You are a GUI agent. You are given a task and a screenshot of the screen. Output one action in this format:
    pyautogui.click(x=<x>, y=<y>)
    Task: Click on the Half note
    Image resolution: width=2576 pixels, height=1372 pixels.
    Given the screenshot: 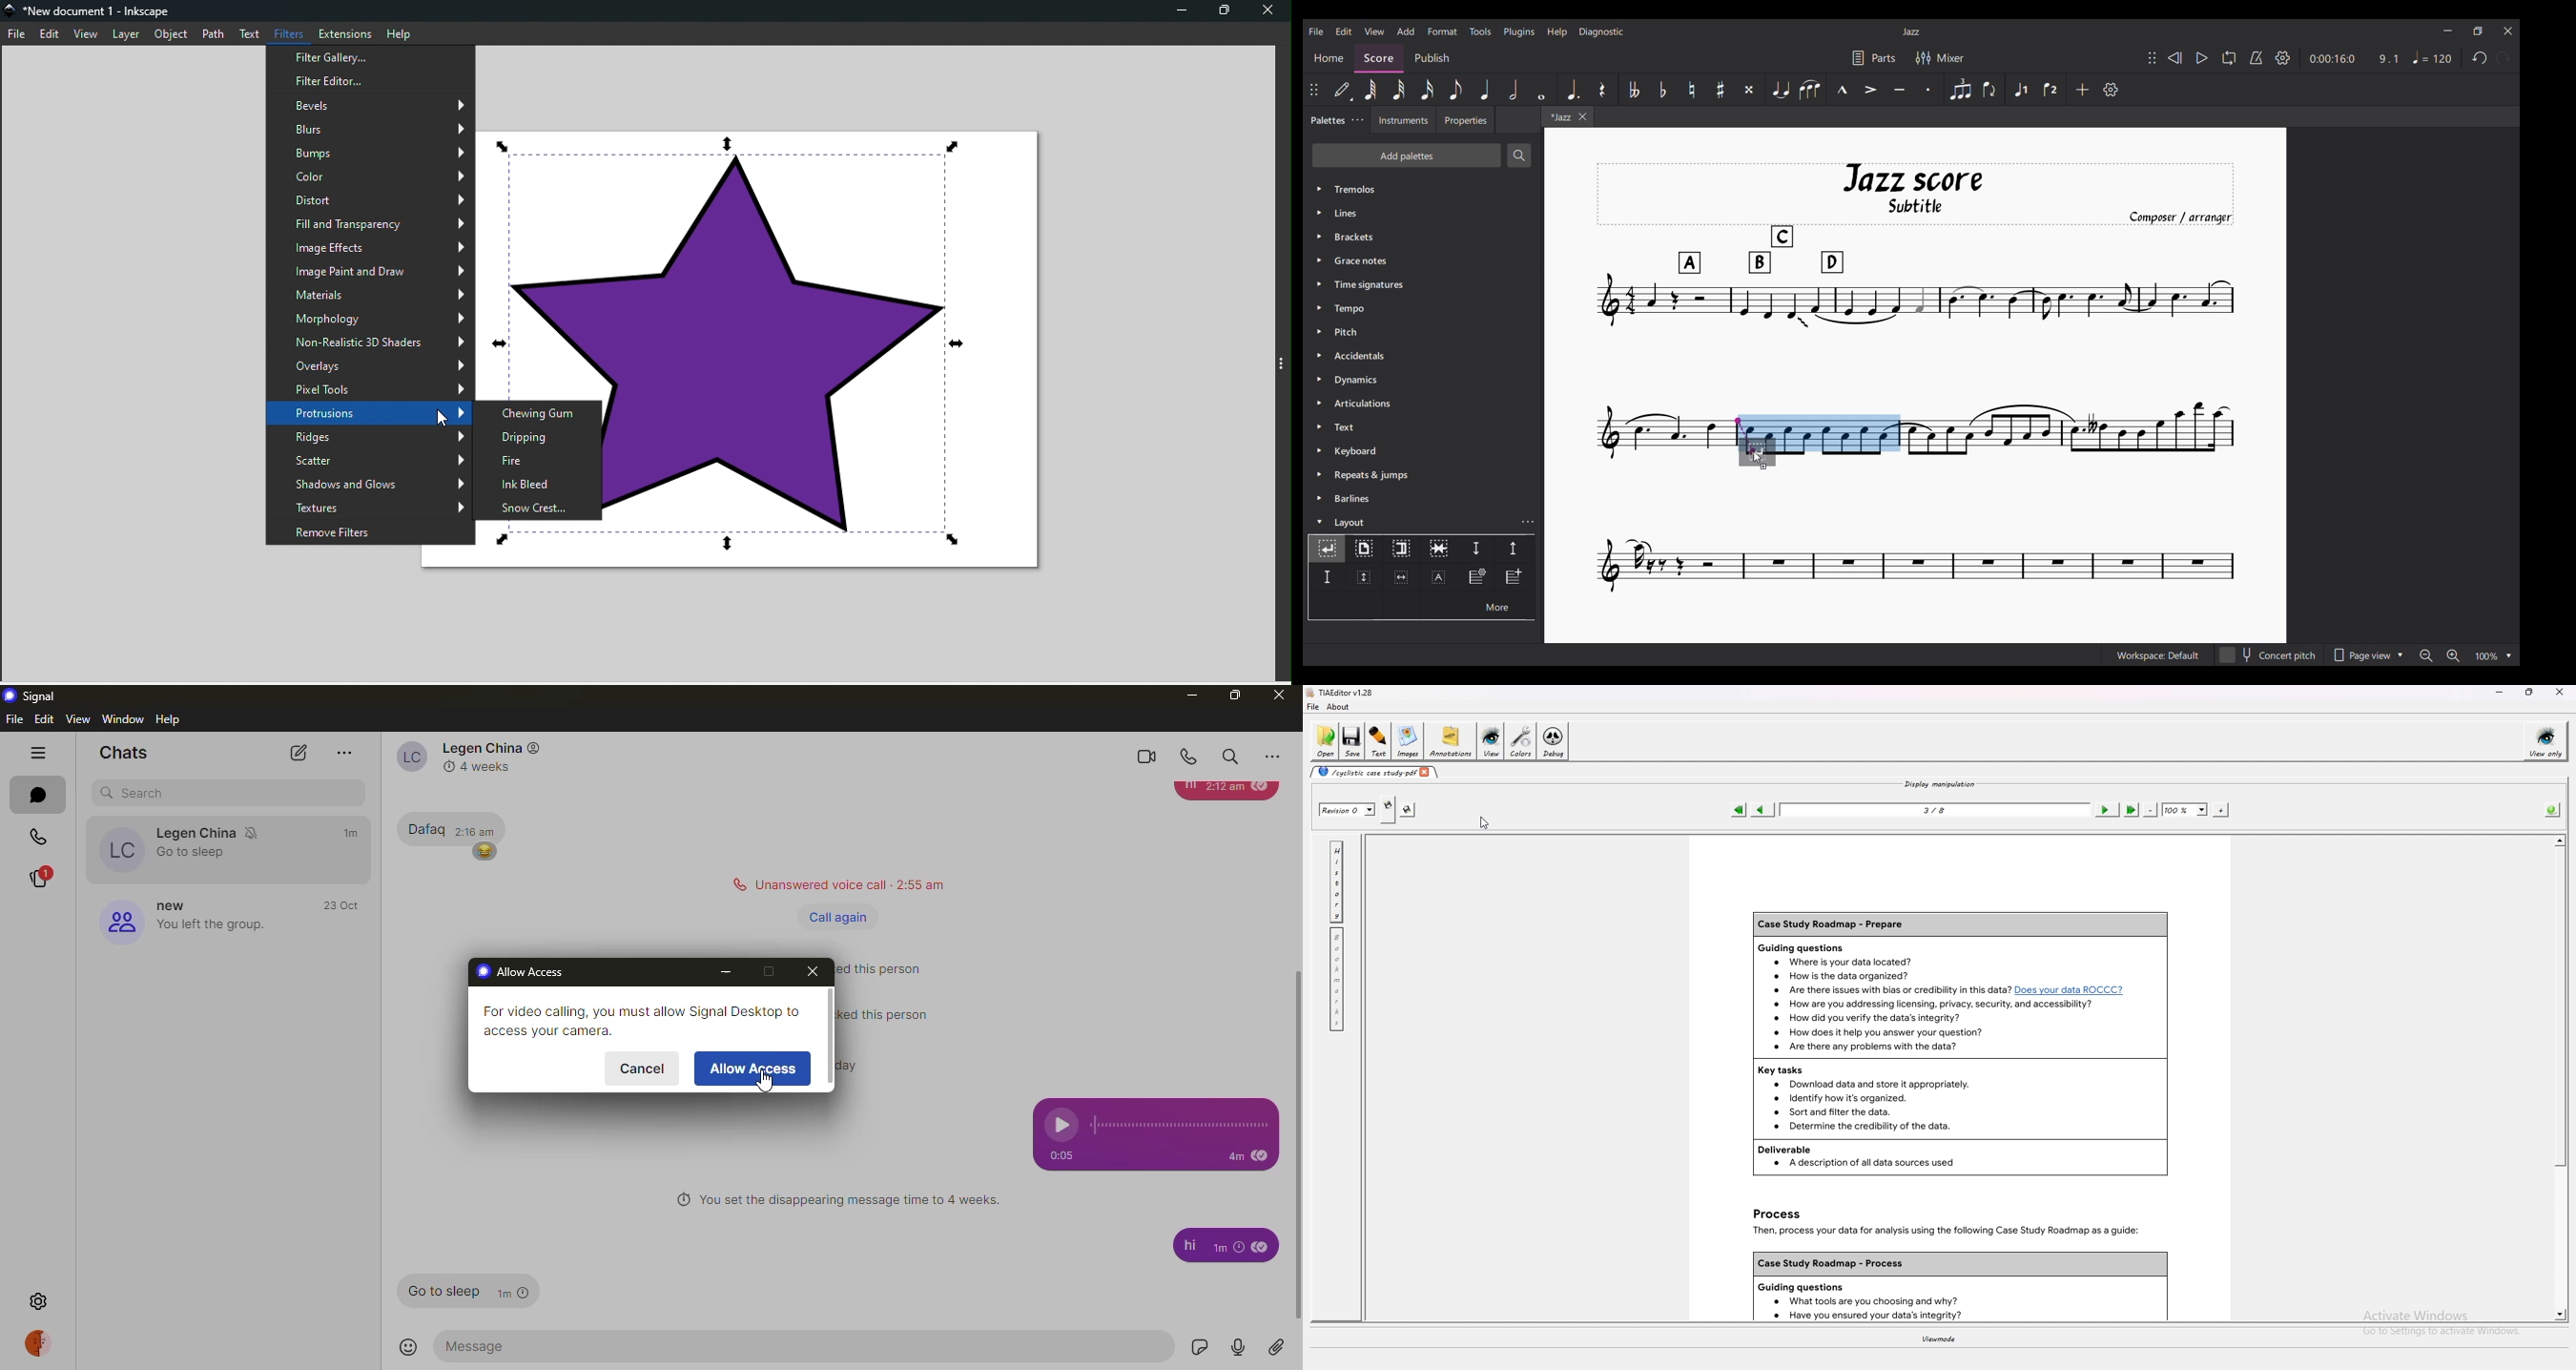 What is the action you would take?
    pyautogui.click(x=1513, y=89)
    